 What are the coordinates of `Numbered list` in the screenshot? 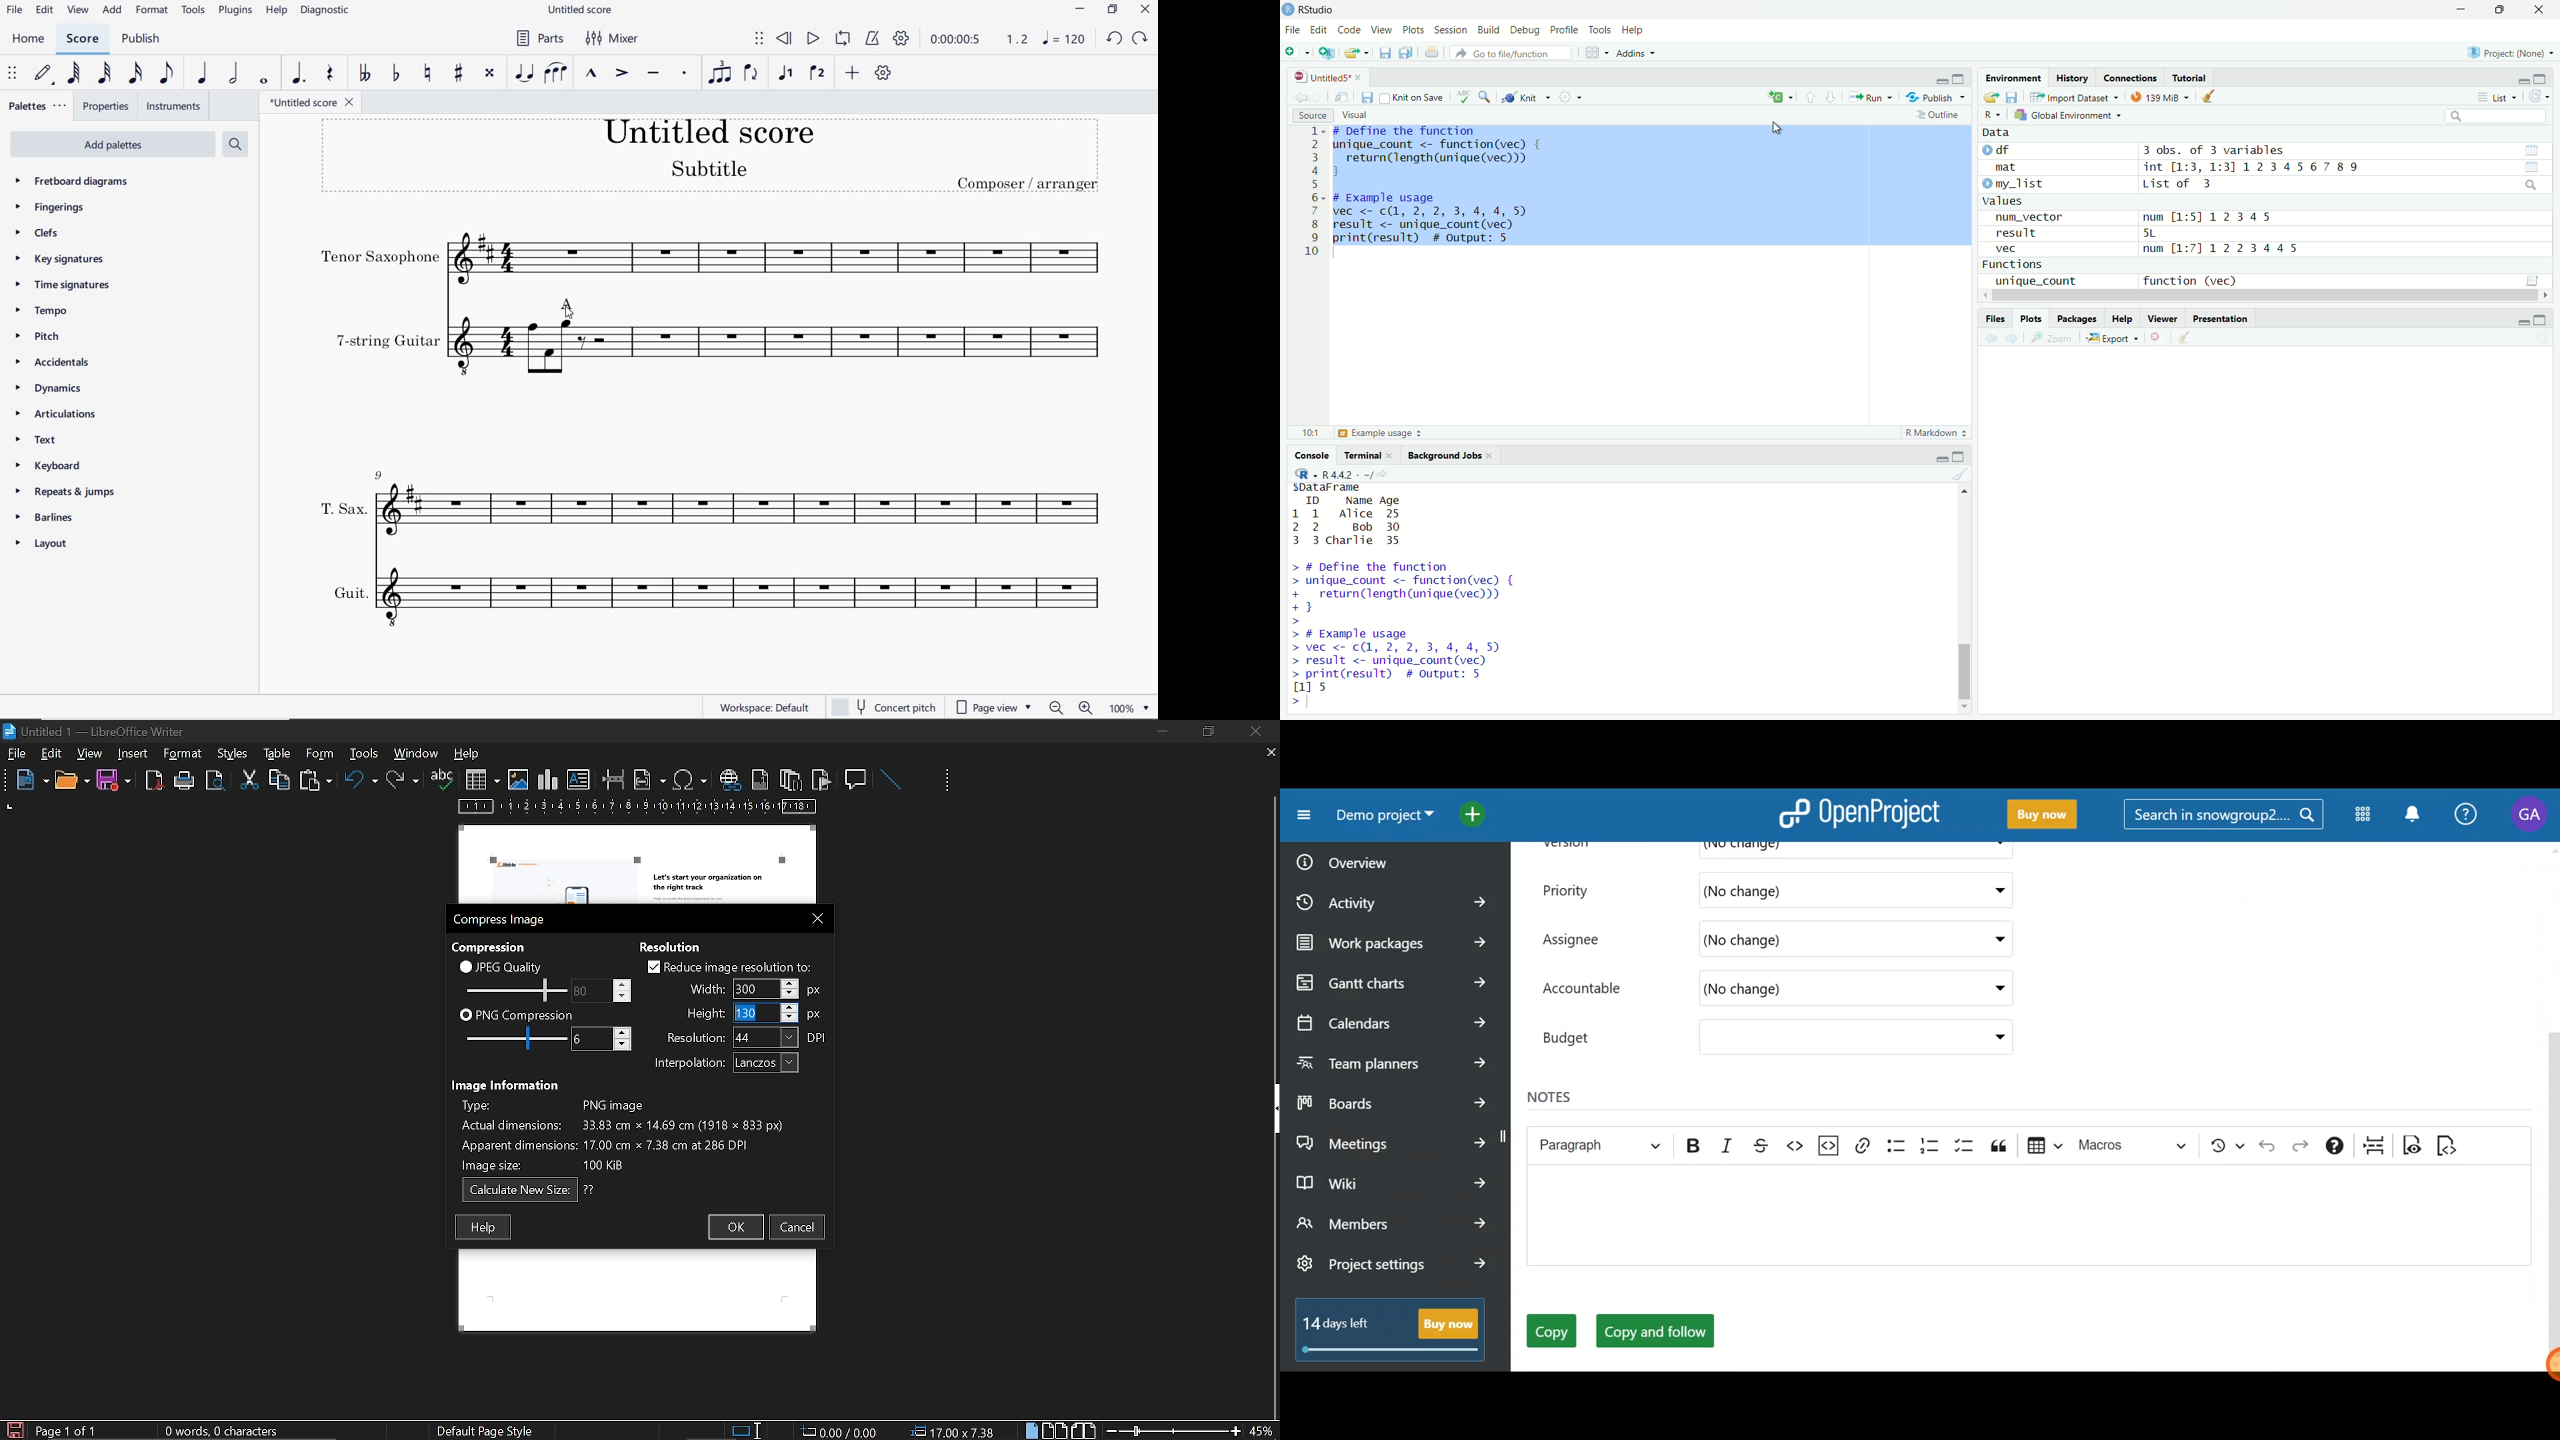 It's located at (1933, 1145).